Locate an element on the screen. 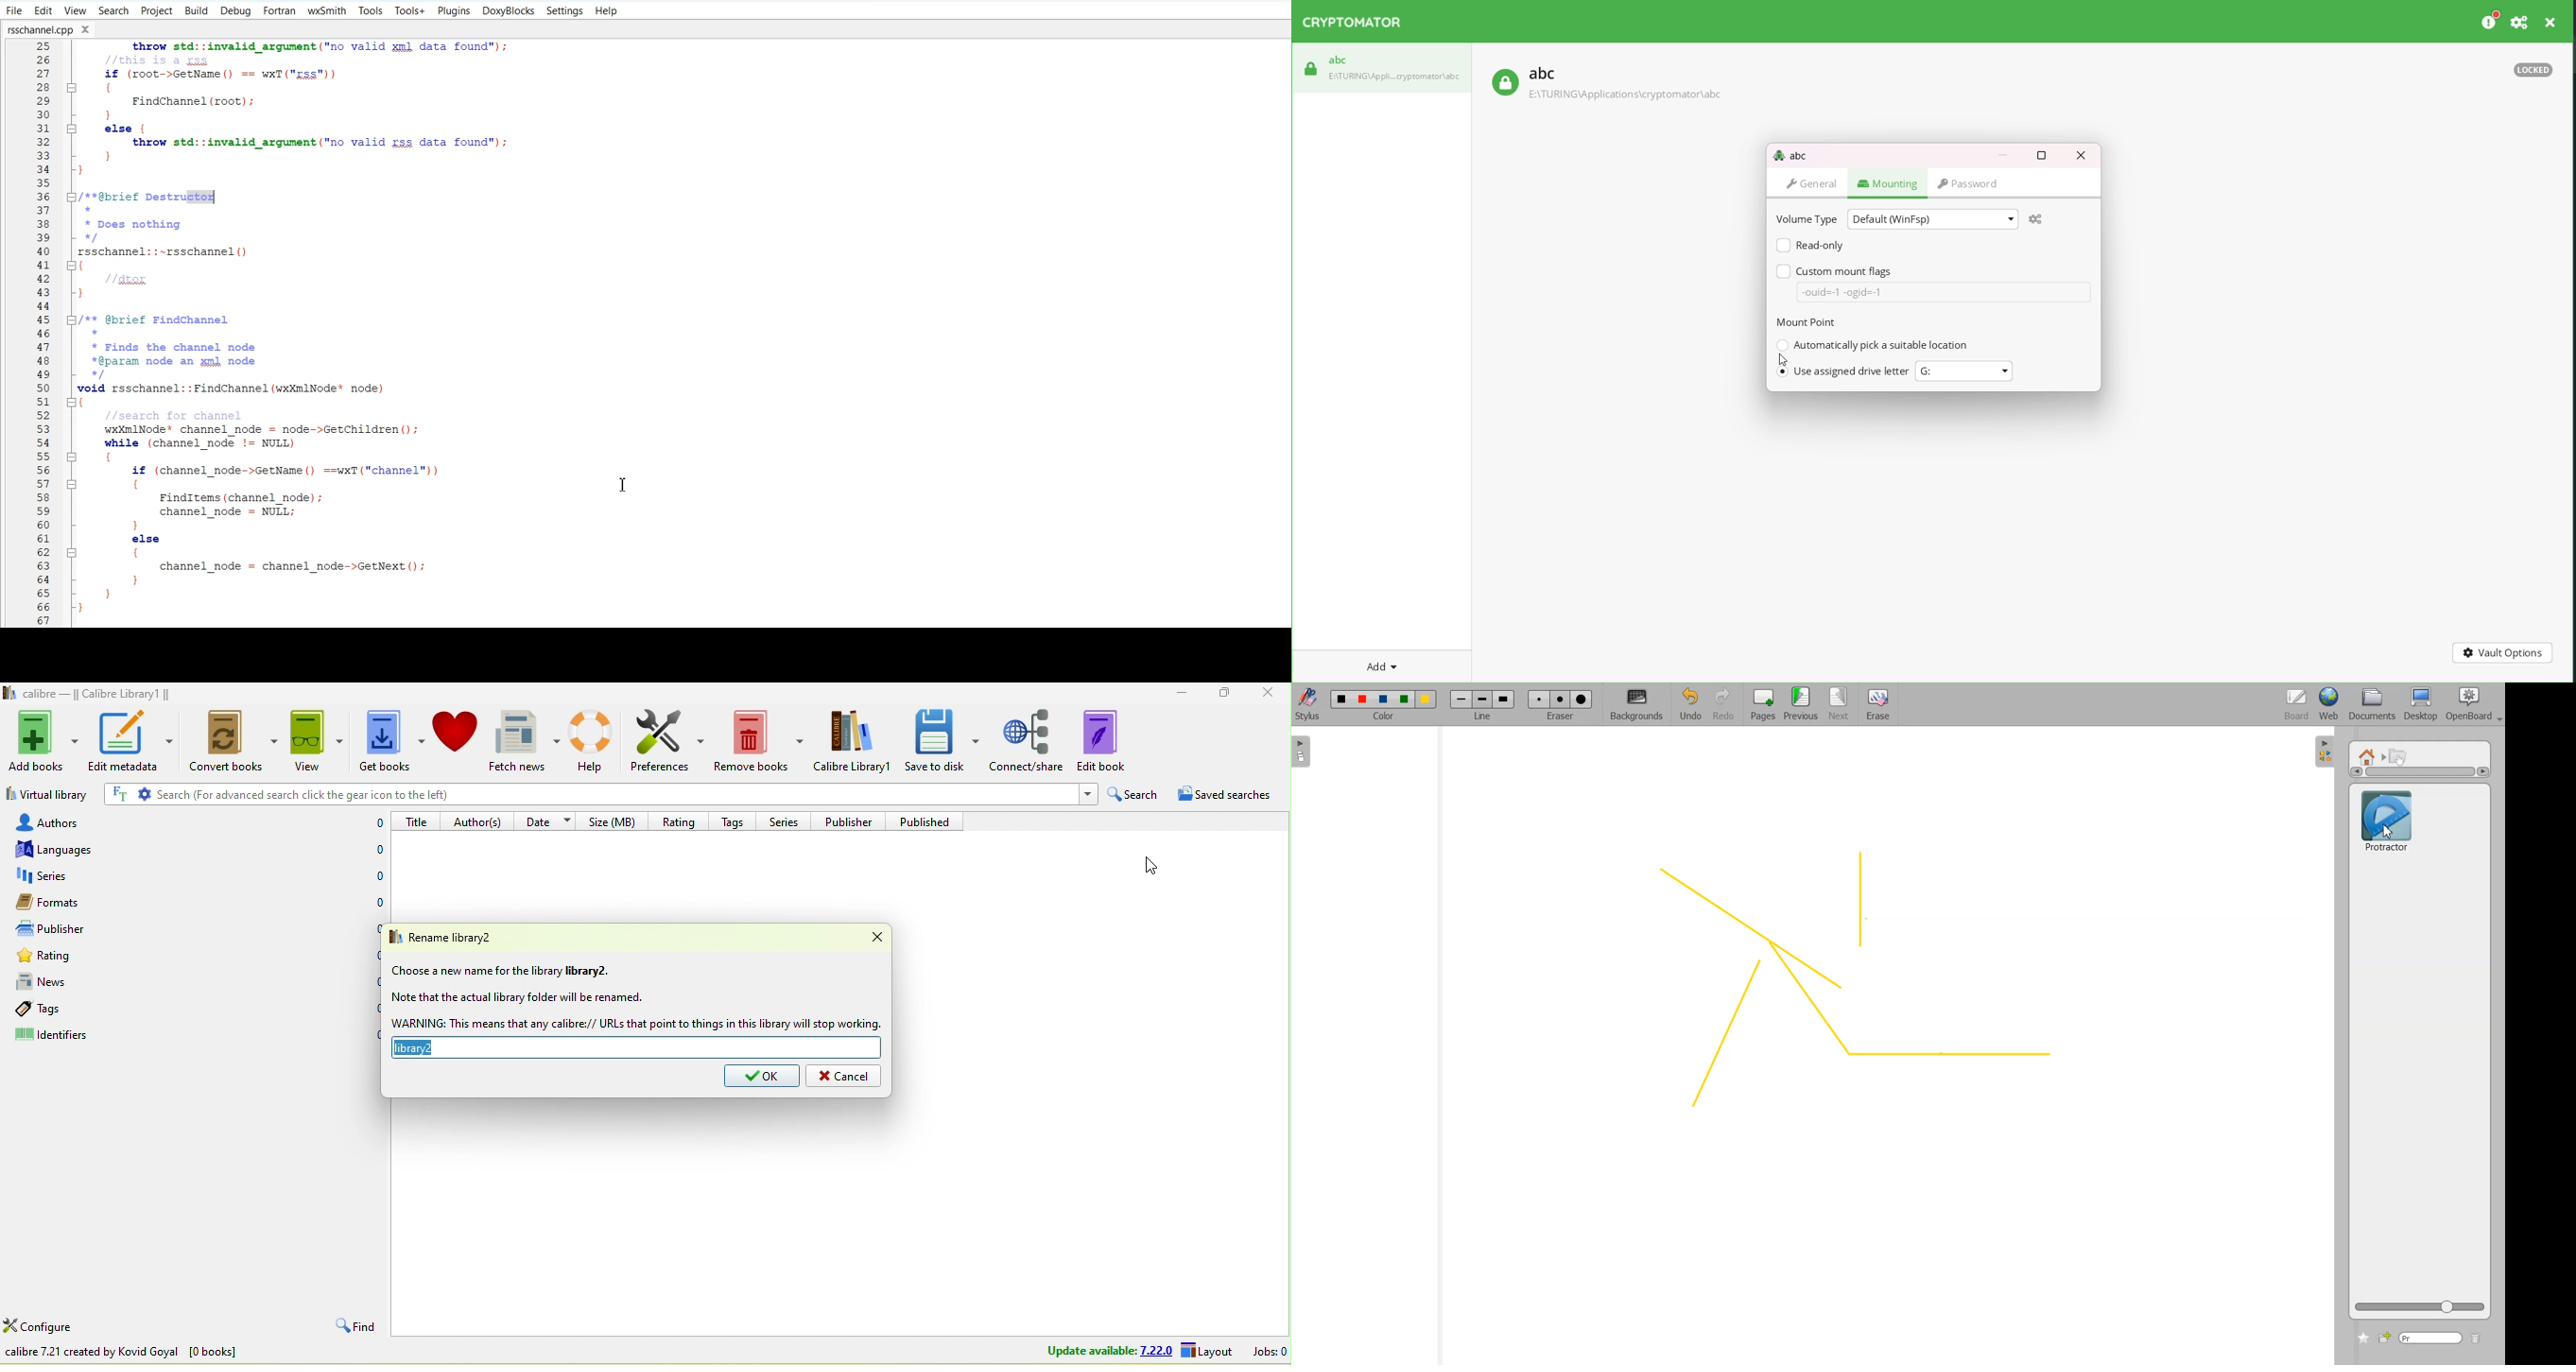 Image resolution: width=2576 pixels, height=1372 pixels. abc is located at coordinates (1337, 60).